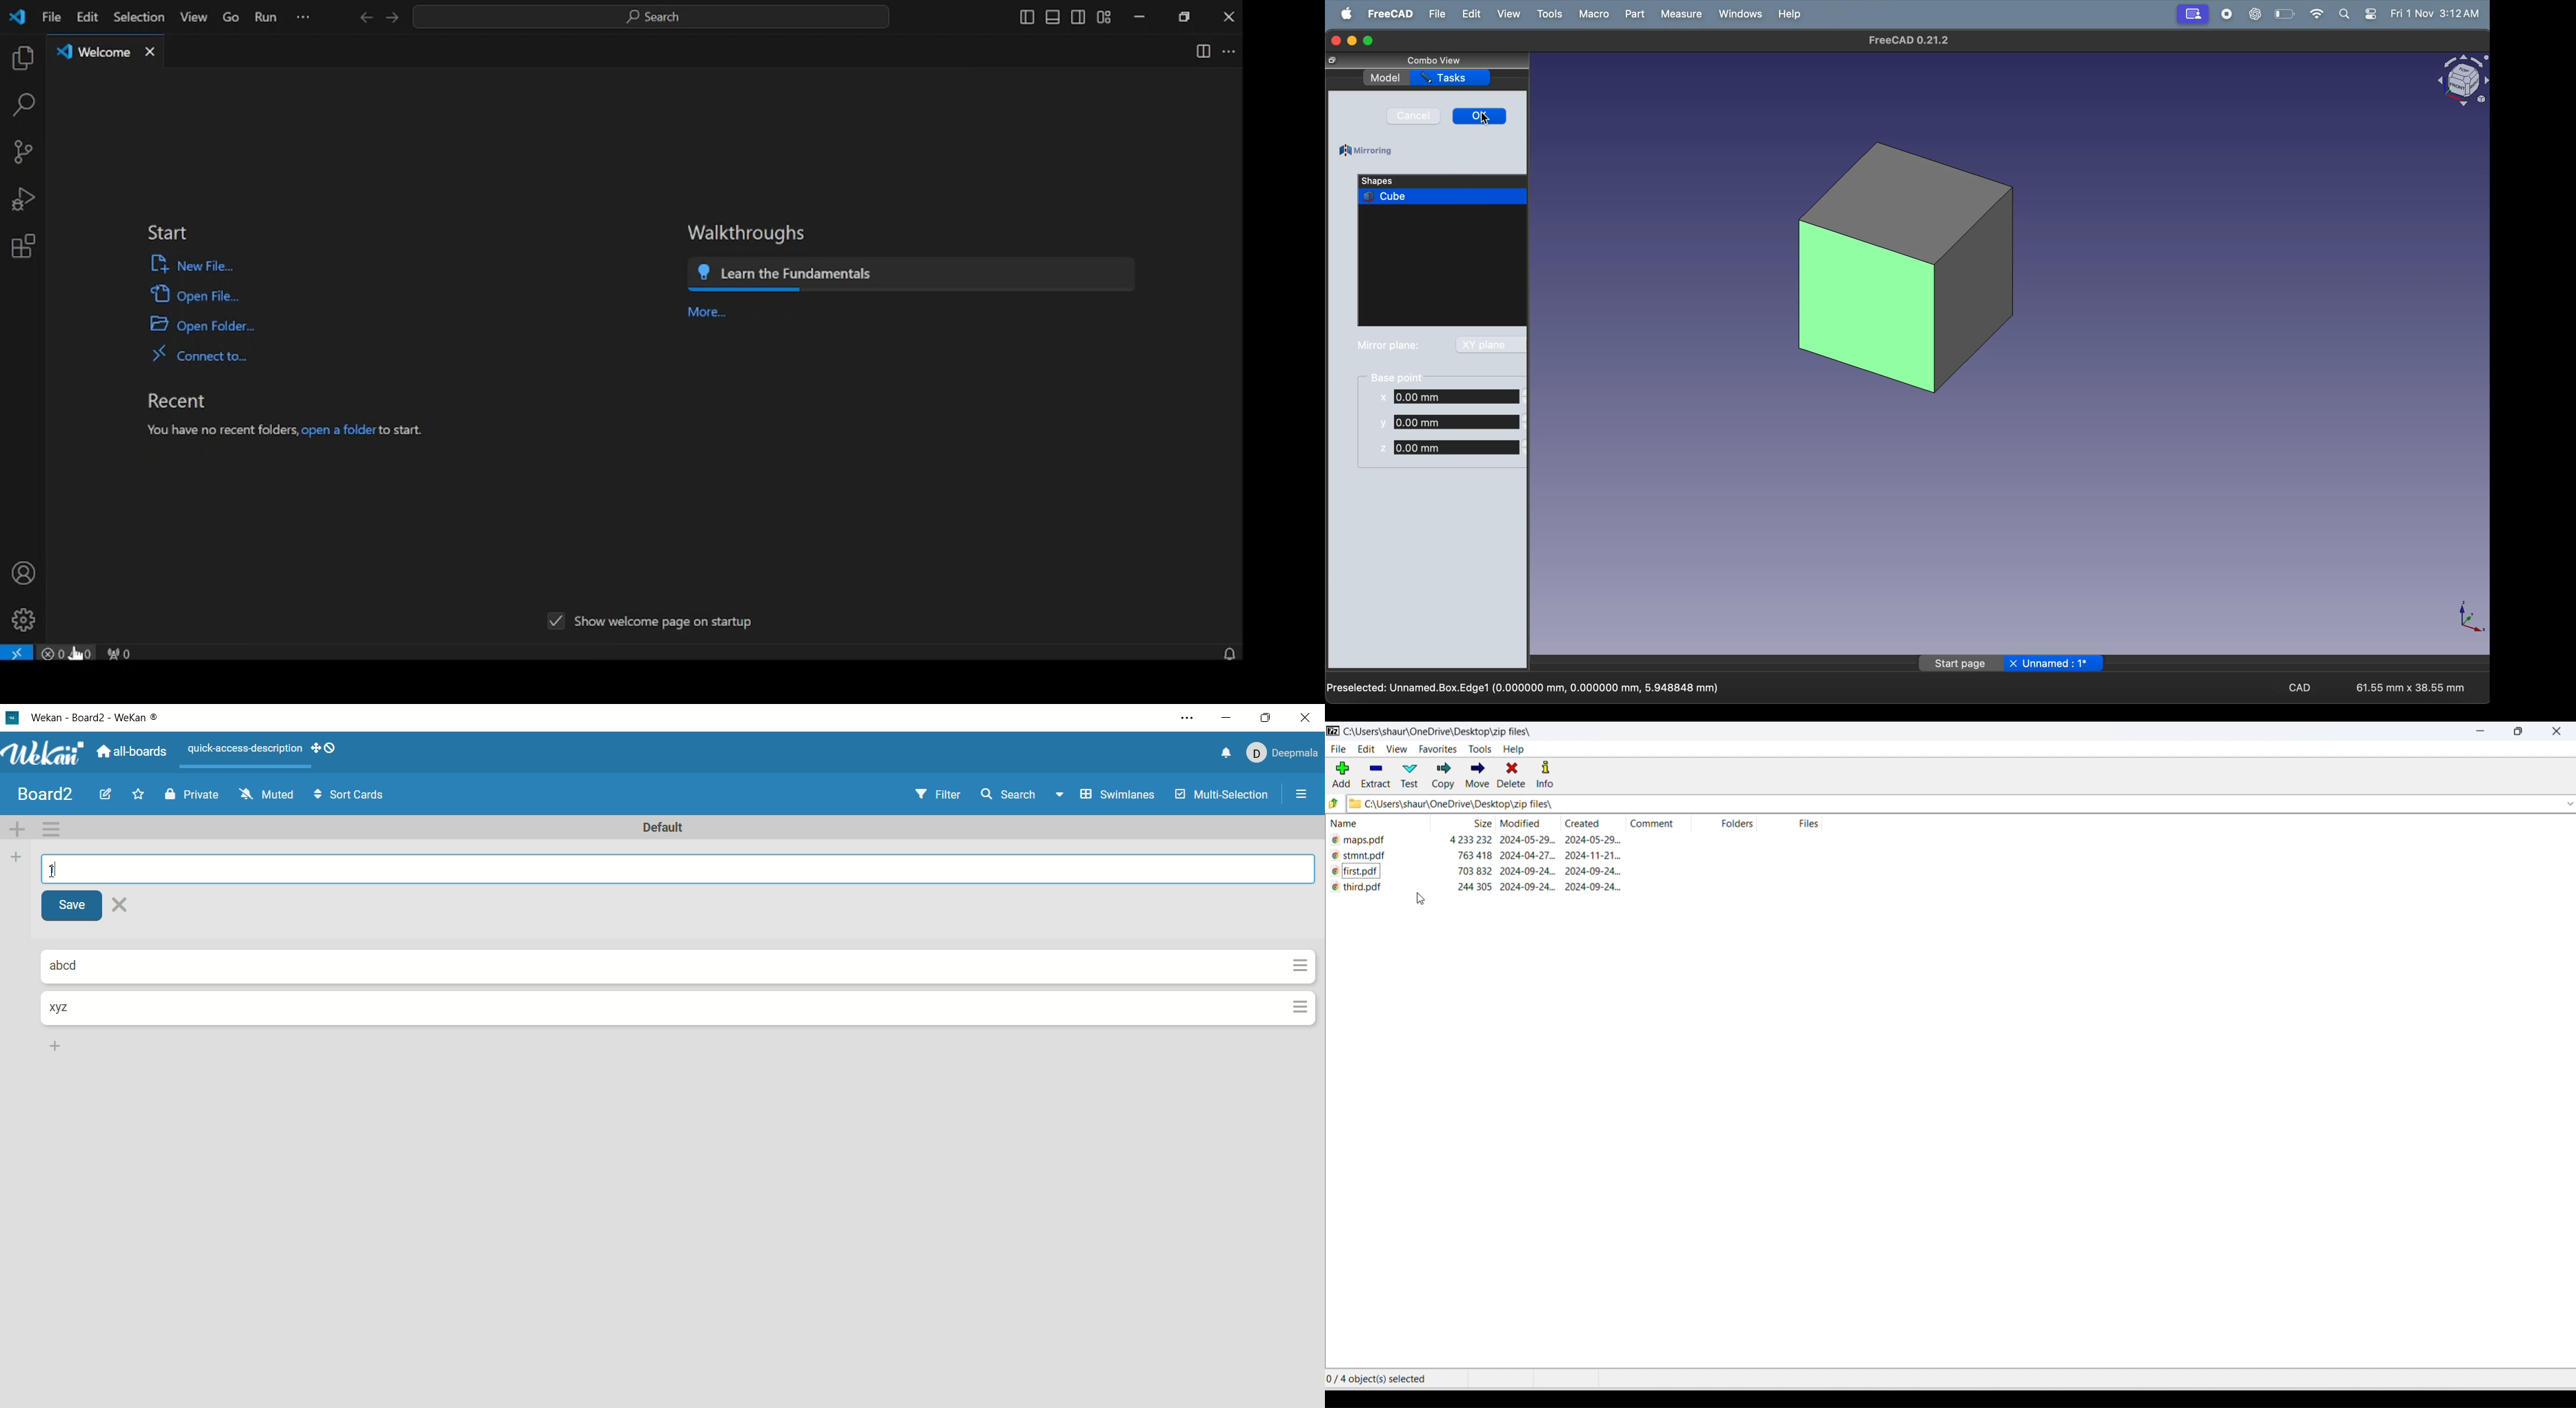 The height and width of the screenshot is (1428, 2576). Describe the element at coordinates (346, 795) in the screenshot. I see `sort cards` at that location.